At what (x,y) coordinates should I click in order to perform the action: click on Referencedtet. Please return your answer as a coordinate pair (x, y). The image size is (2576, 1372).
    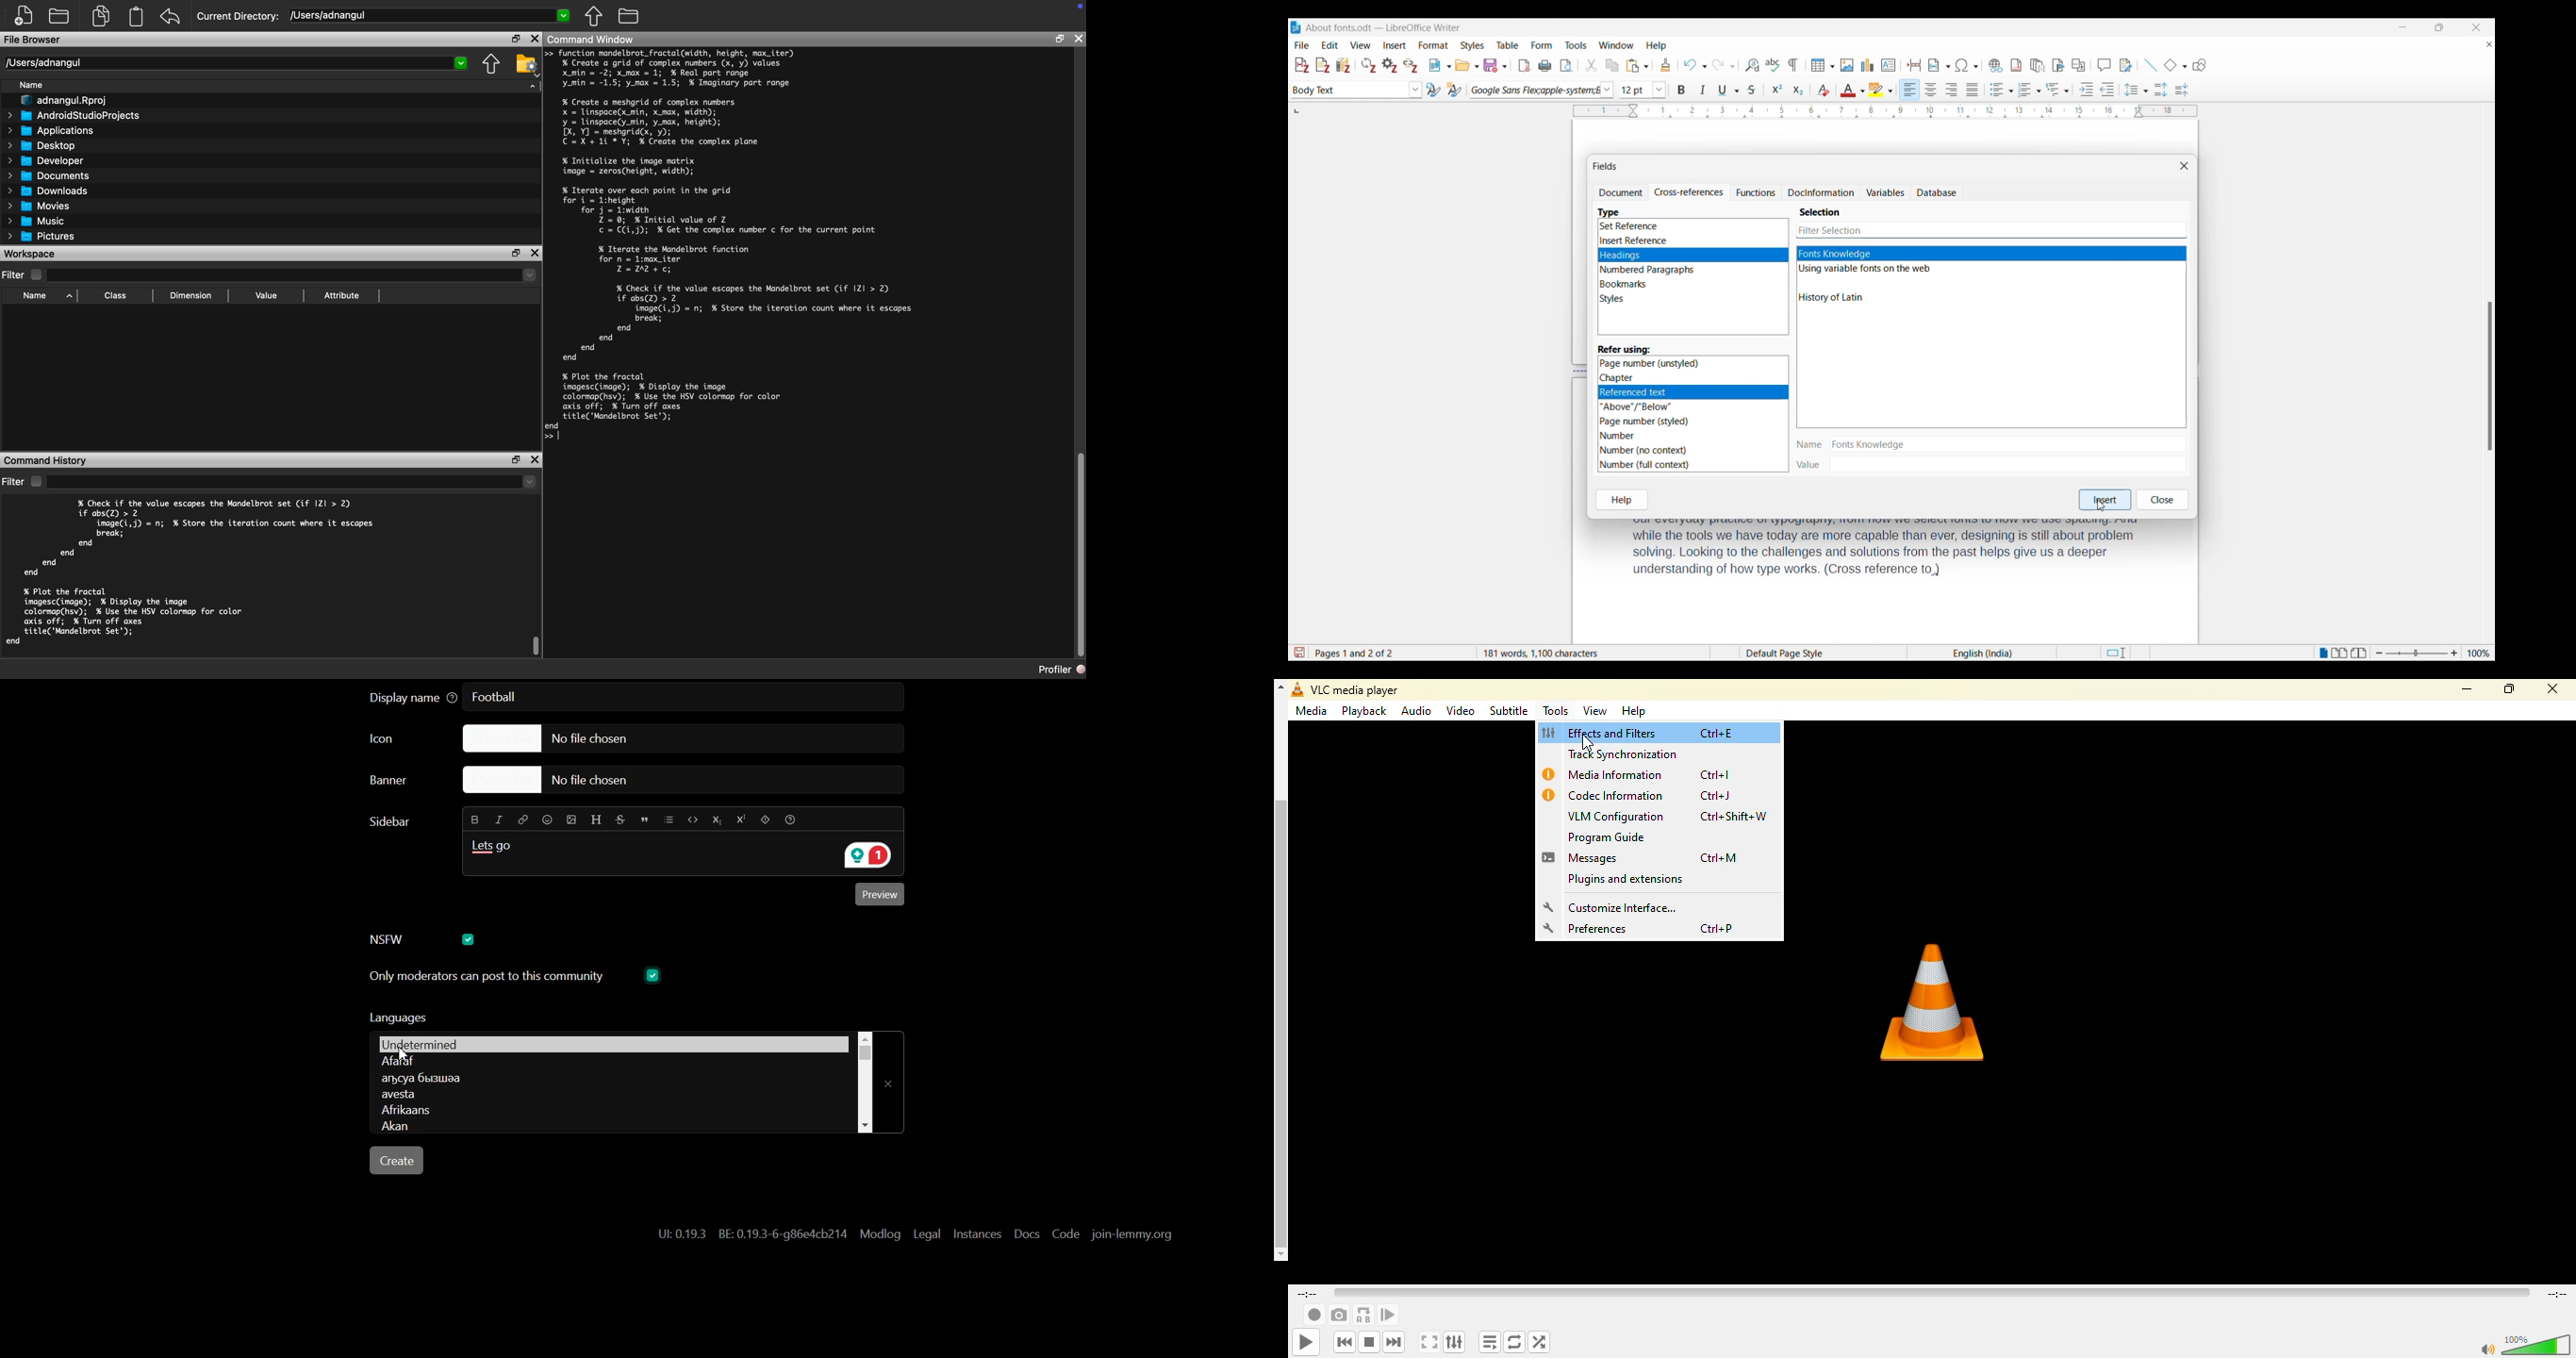
    Looking at the image, I should click on (1691, 391).